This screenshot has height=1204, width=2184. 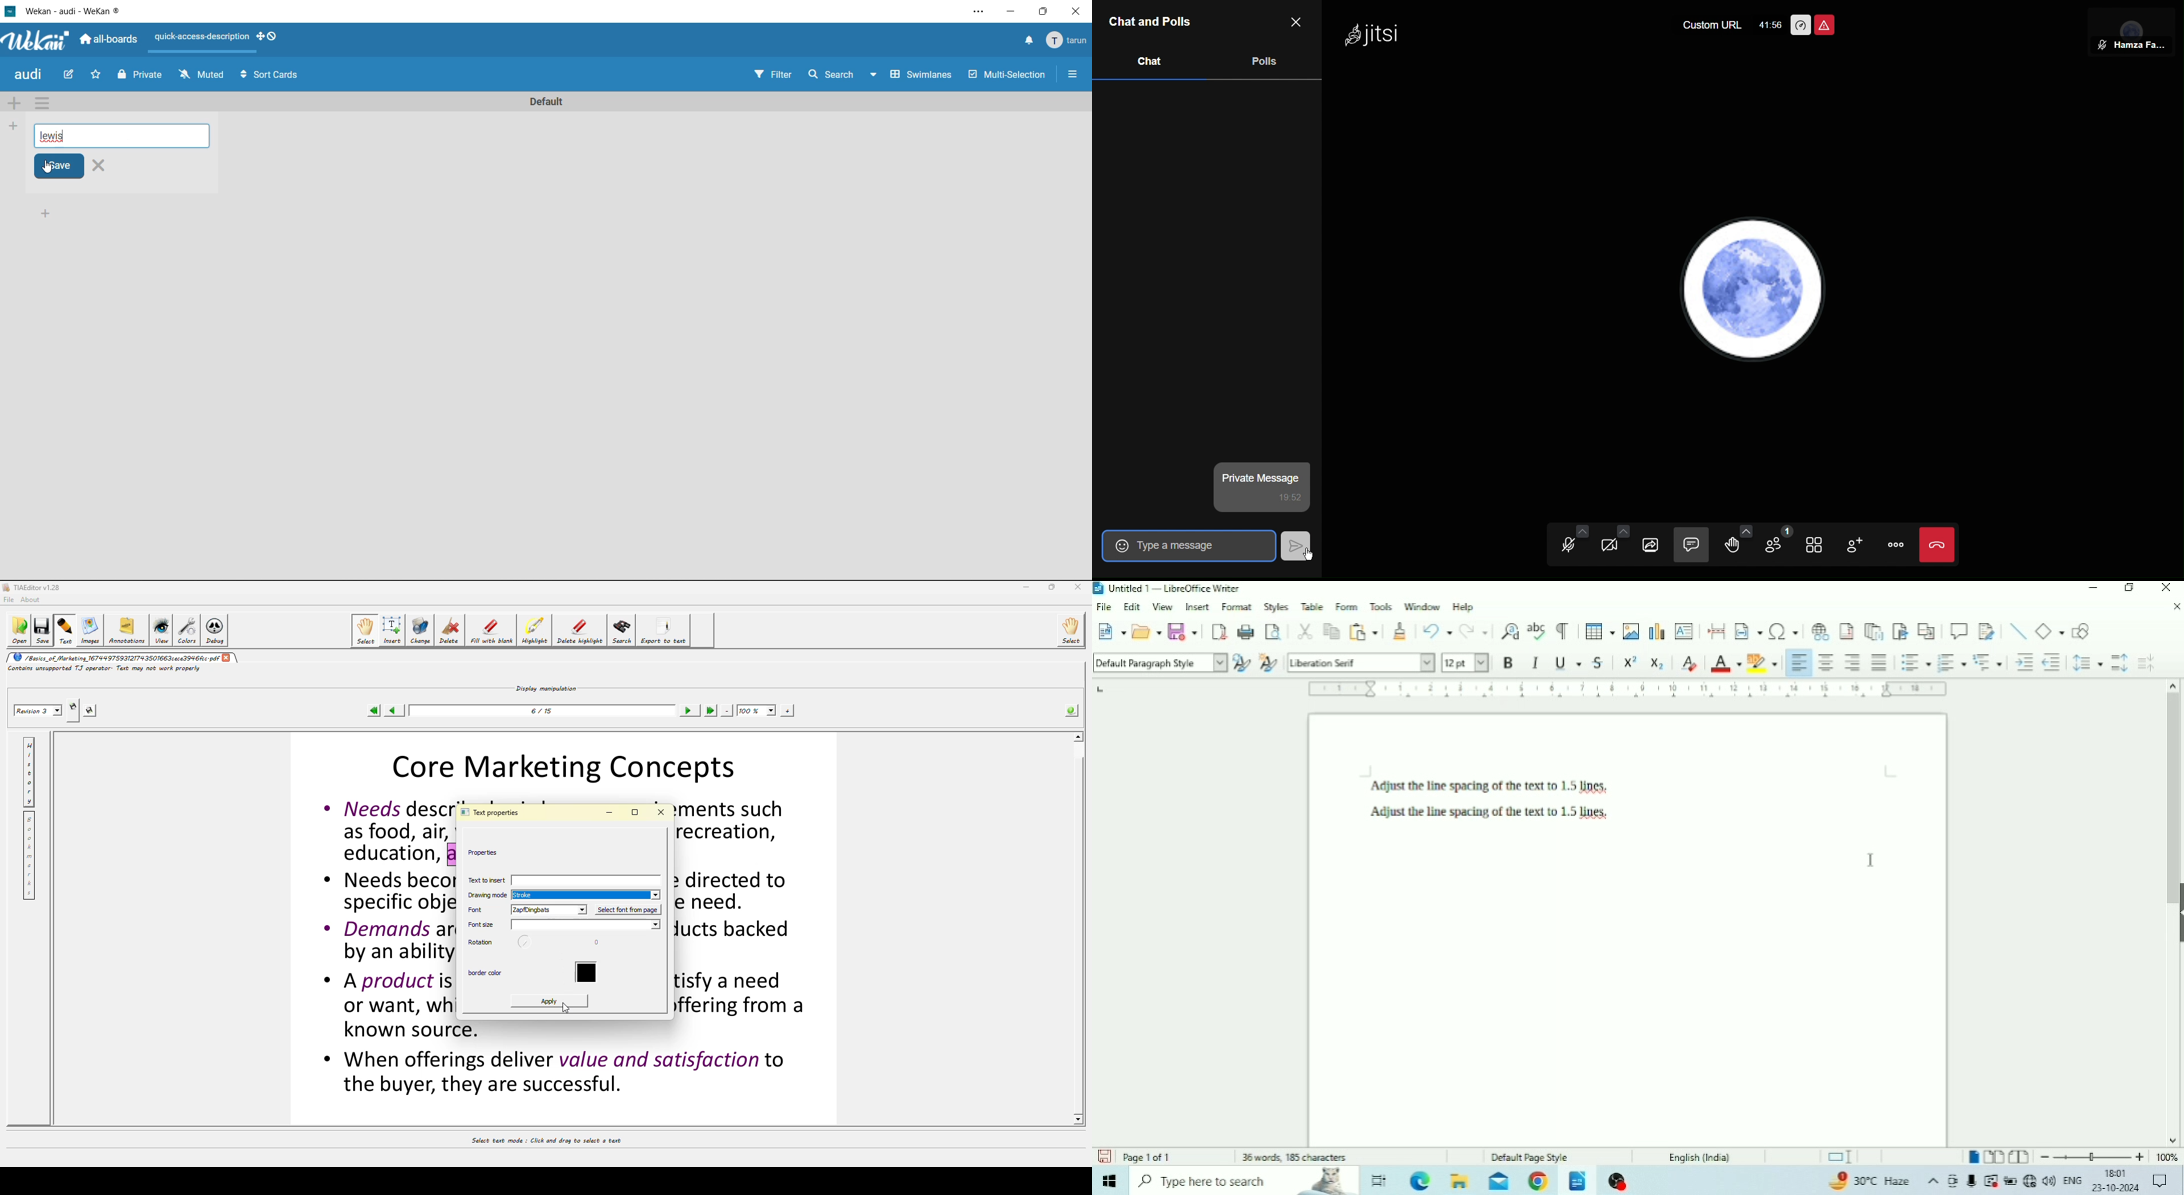 What do you see at coordinates (71, 76) in the screenshot?
I see `edit` at bounding box center [71, 76].